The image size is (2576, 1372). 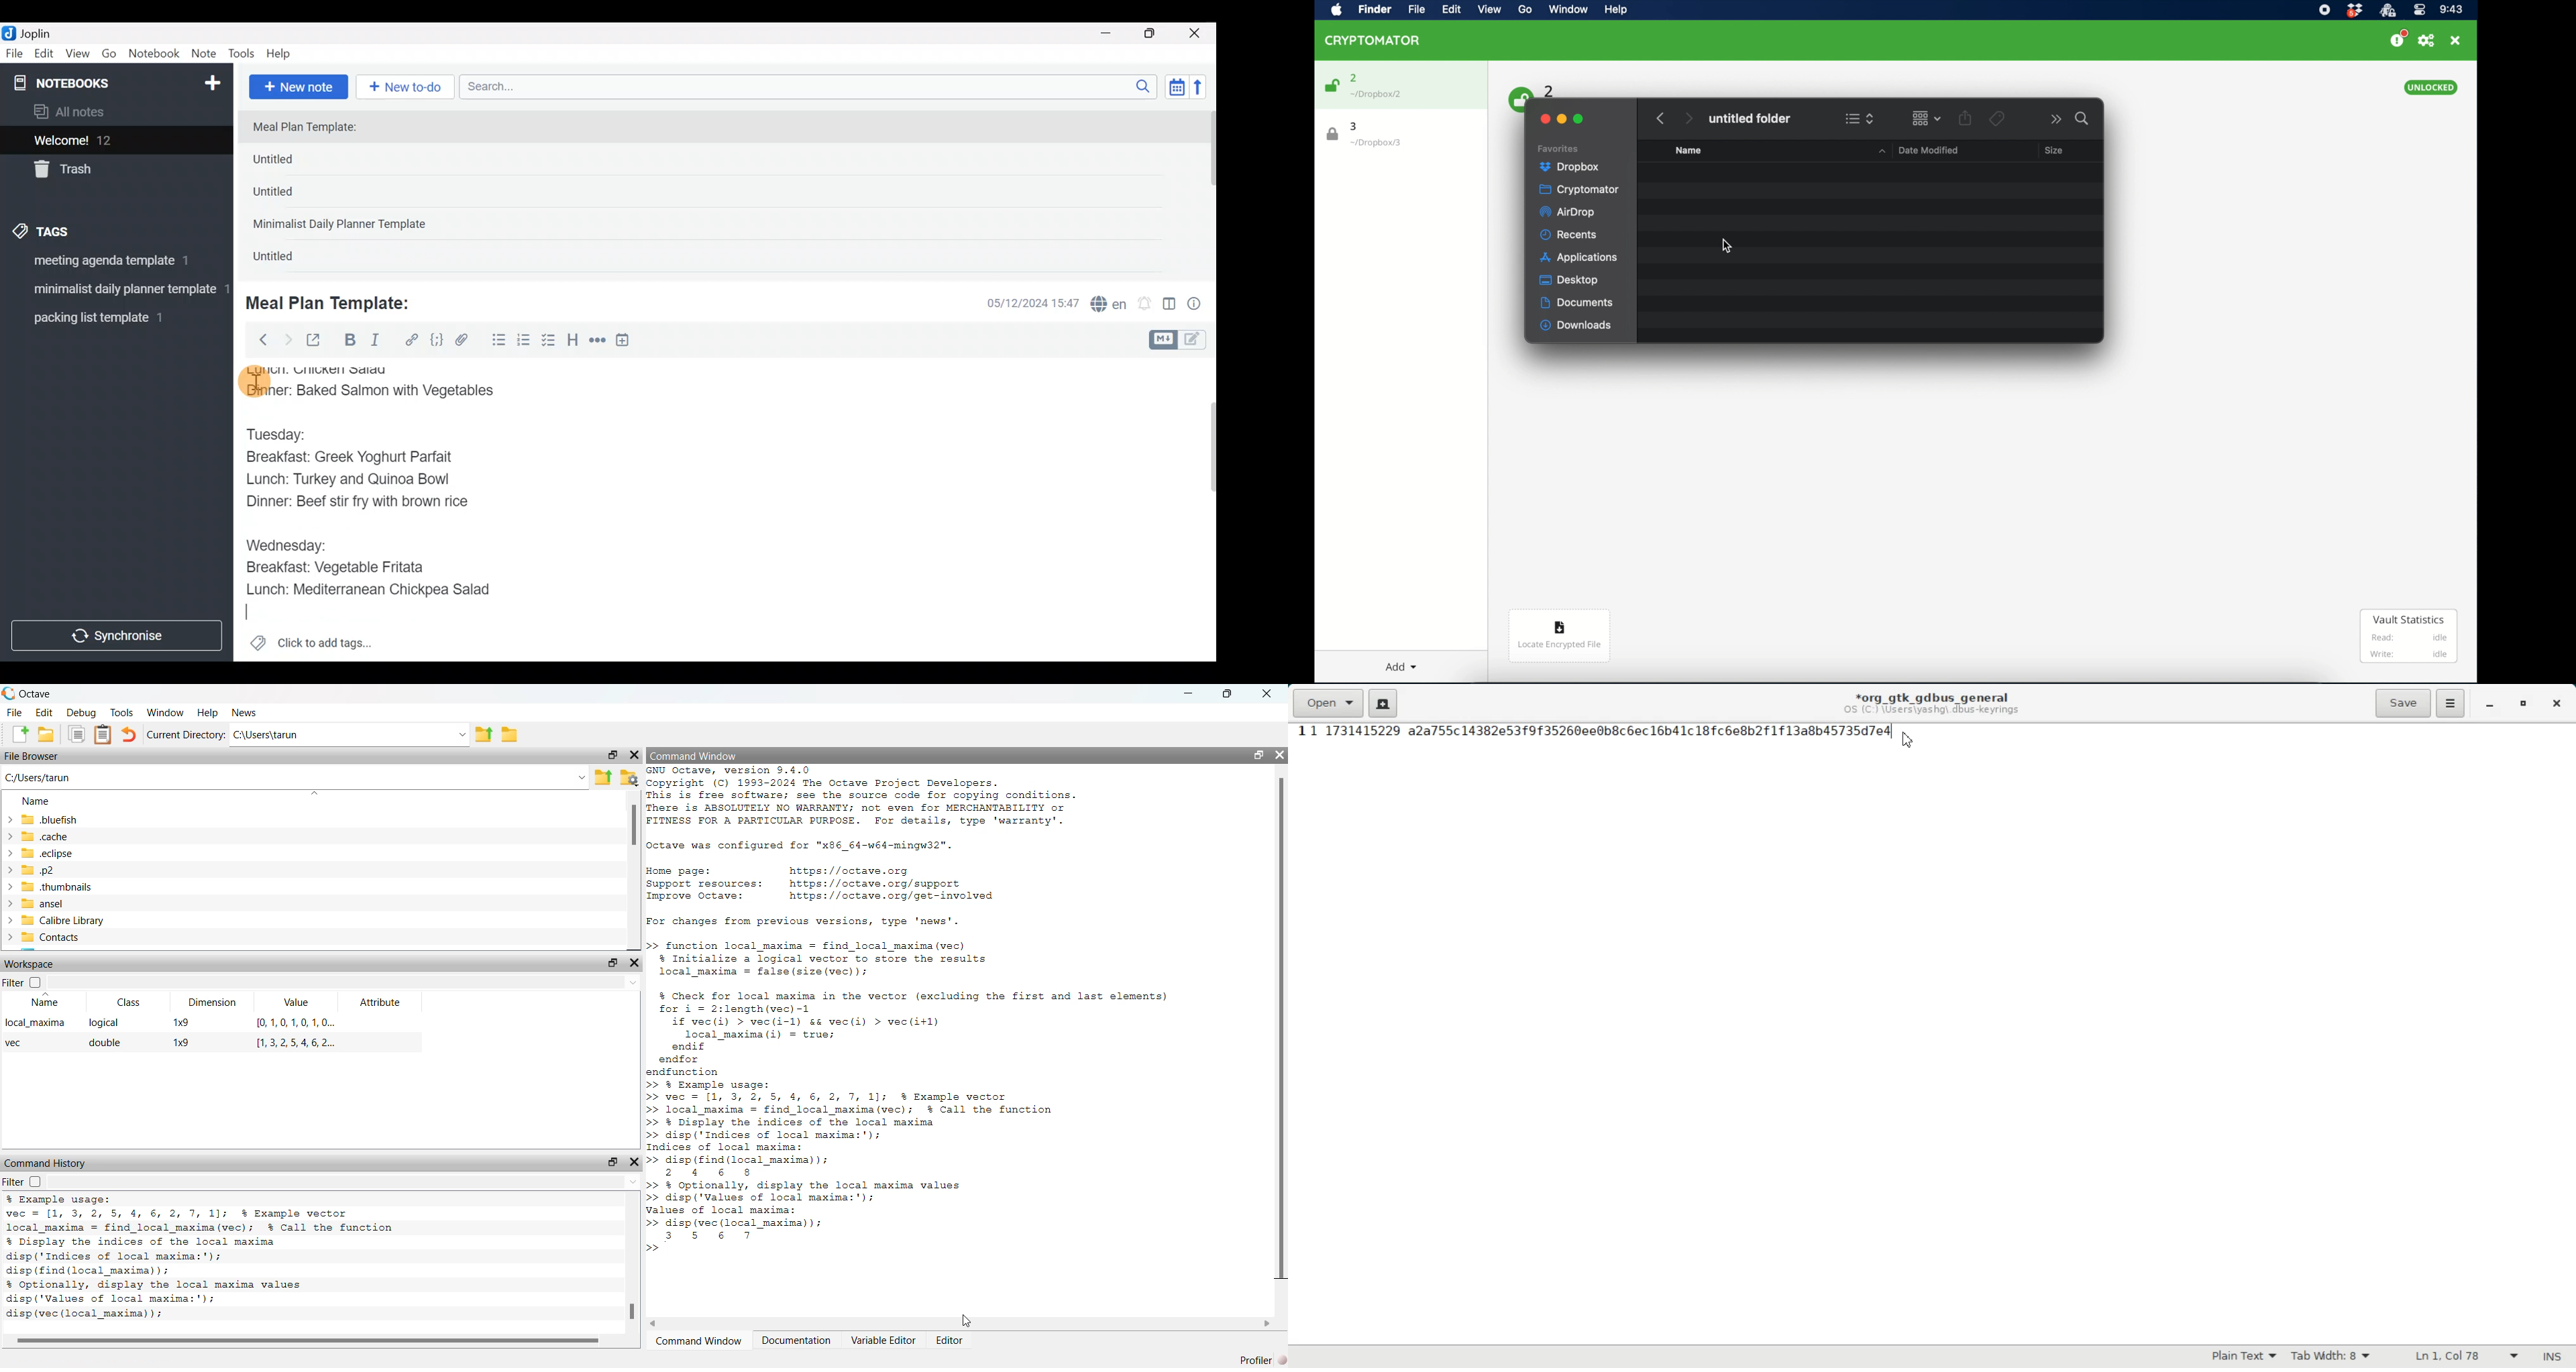 What do you see at coordinates (1158, 34) in the screenshot?
I see `Maximize` at bounding box center [1158, 34].